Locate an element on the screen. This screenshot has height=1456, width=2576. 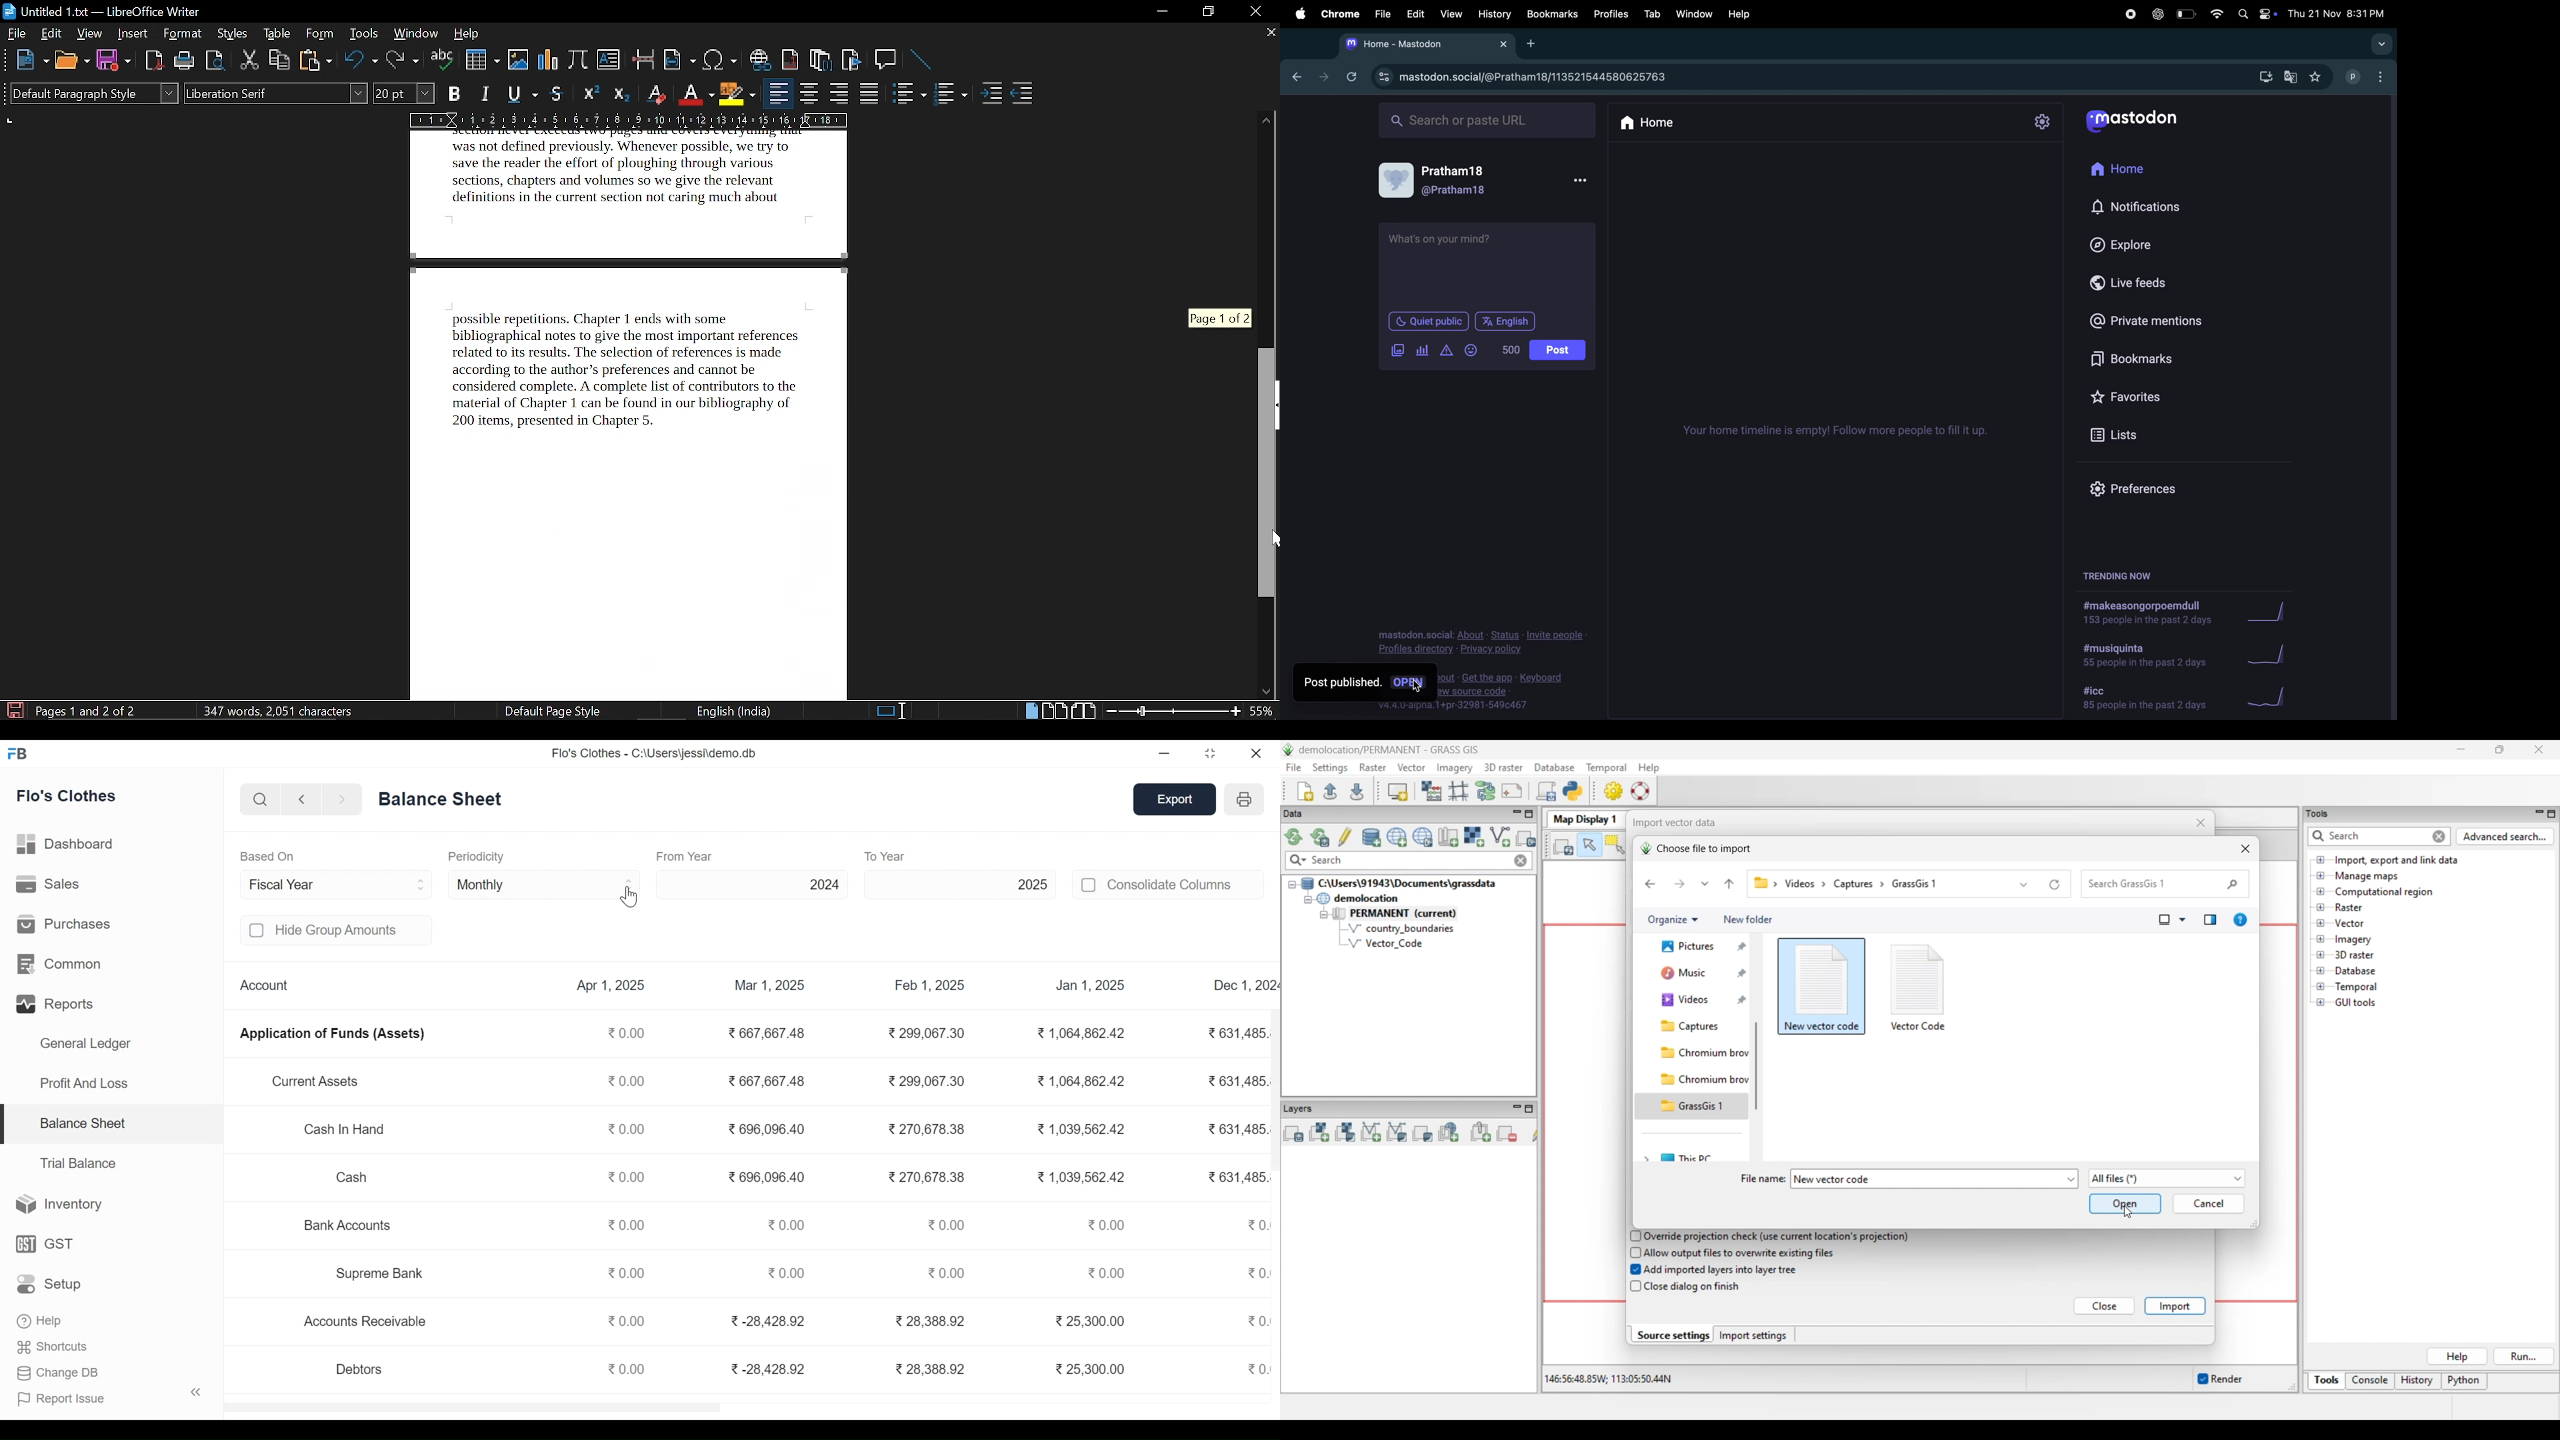
Balance Sheet is located at coordinates (82, 1122).